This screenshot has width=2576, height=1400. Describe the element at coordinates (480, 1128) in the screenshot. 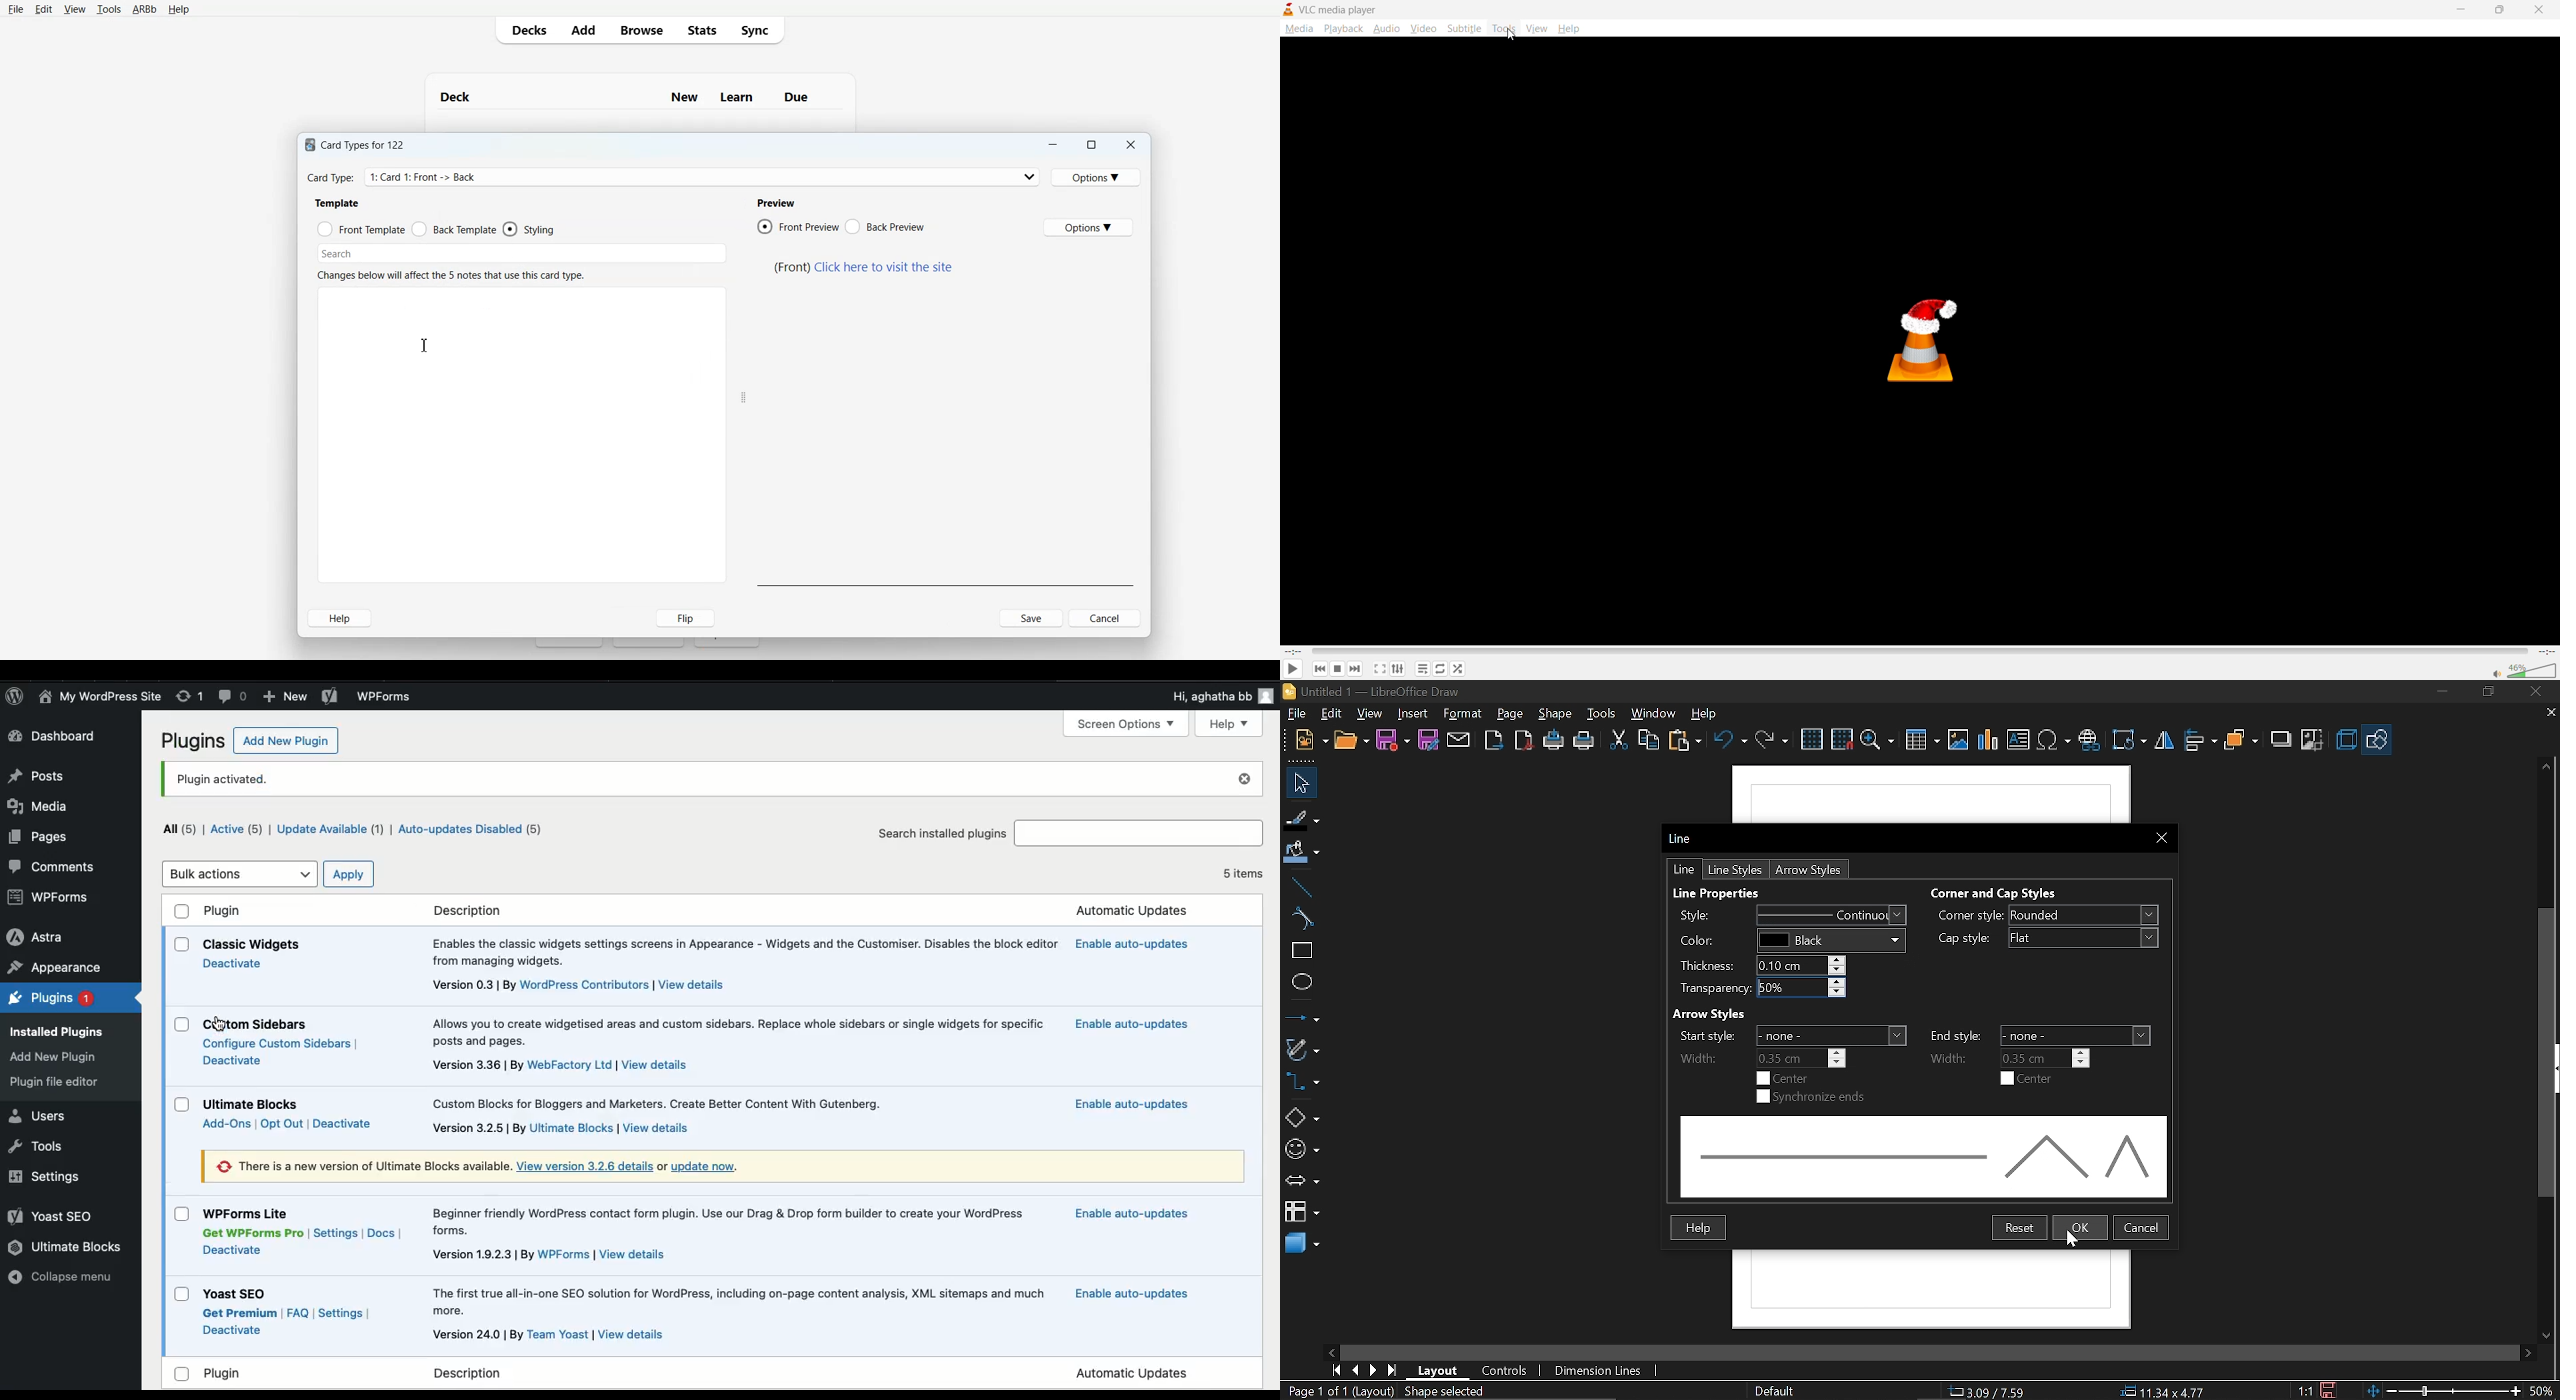

I see `version` at that location.